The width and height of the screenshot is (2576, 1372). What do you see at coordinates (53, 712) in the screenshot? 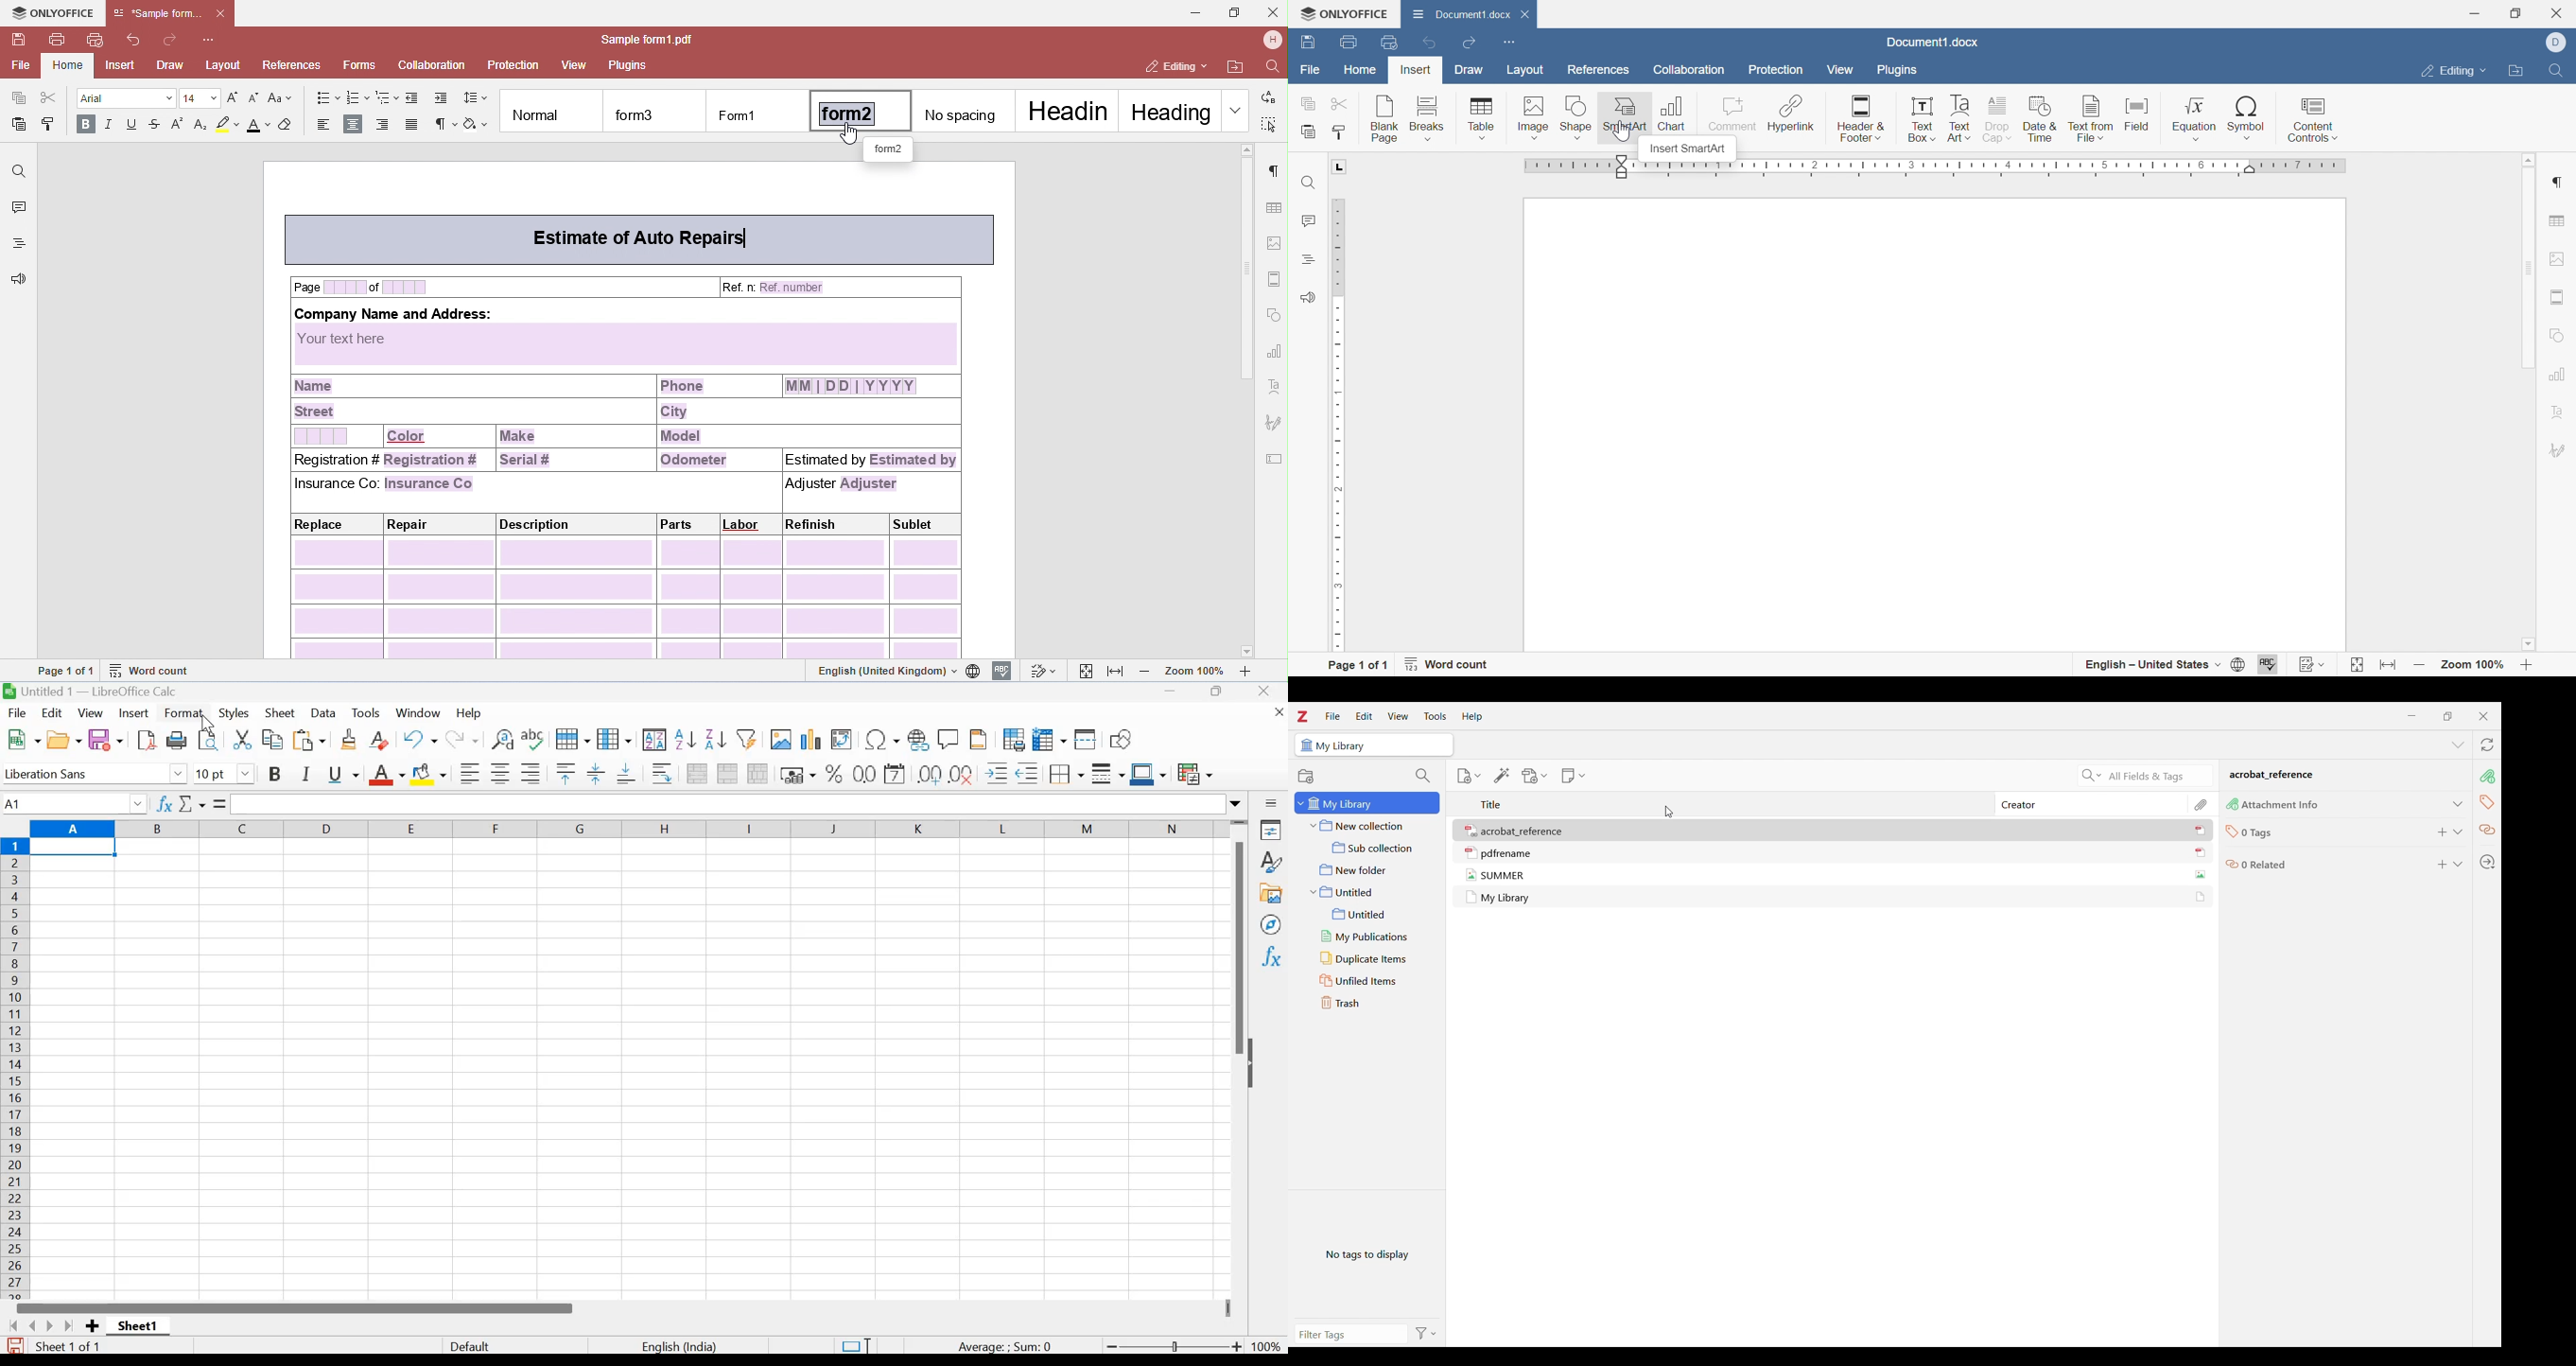
I see `Edit` at bounding box center [53, 712].